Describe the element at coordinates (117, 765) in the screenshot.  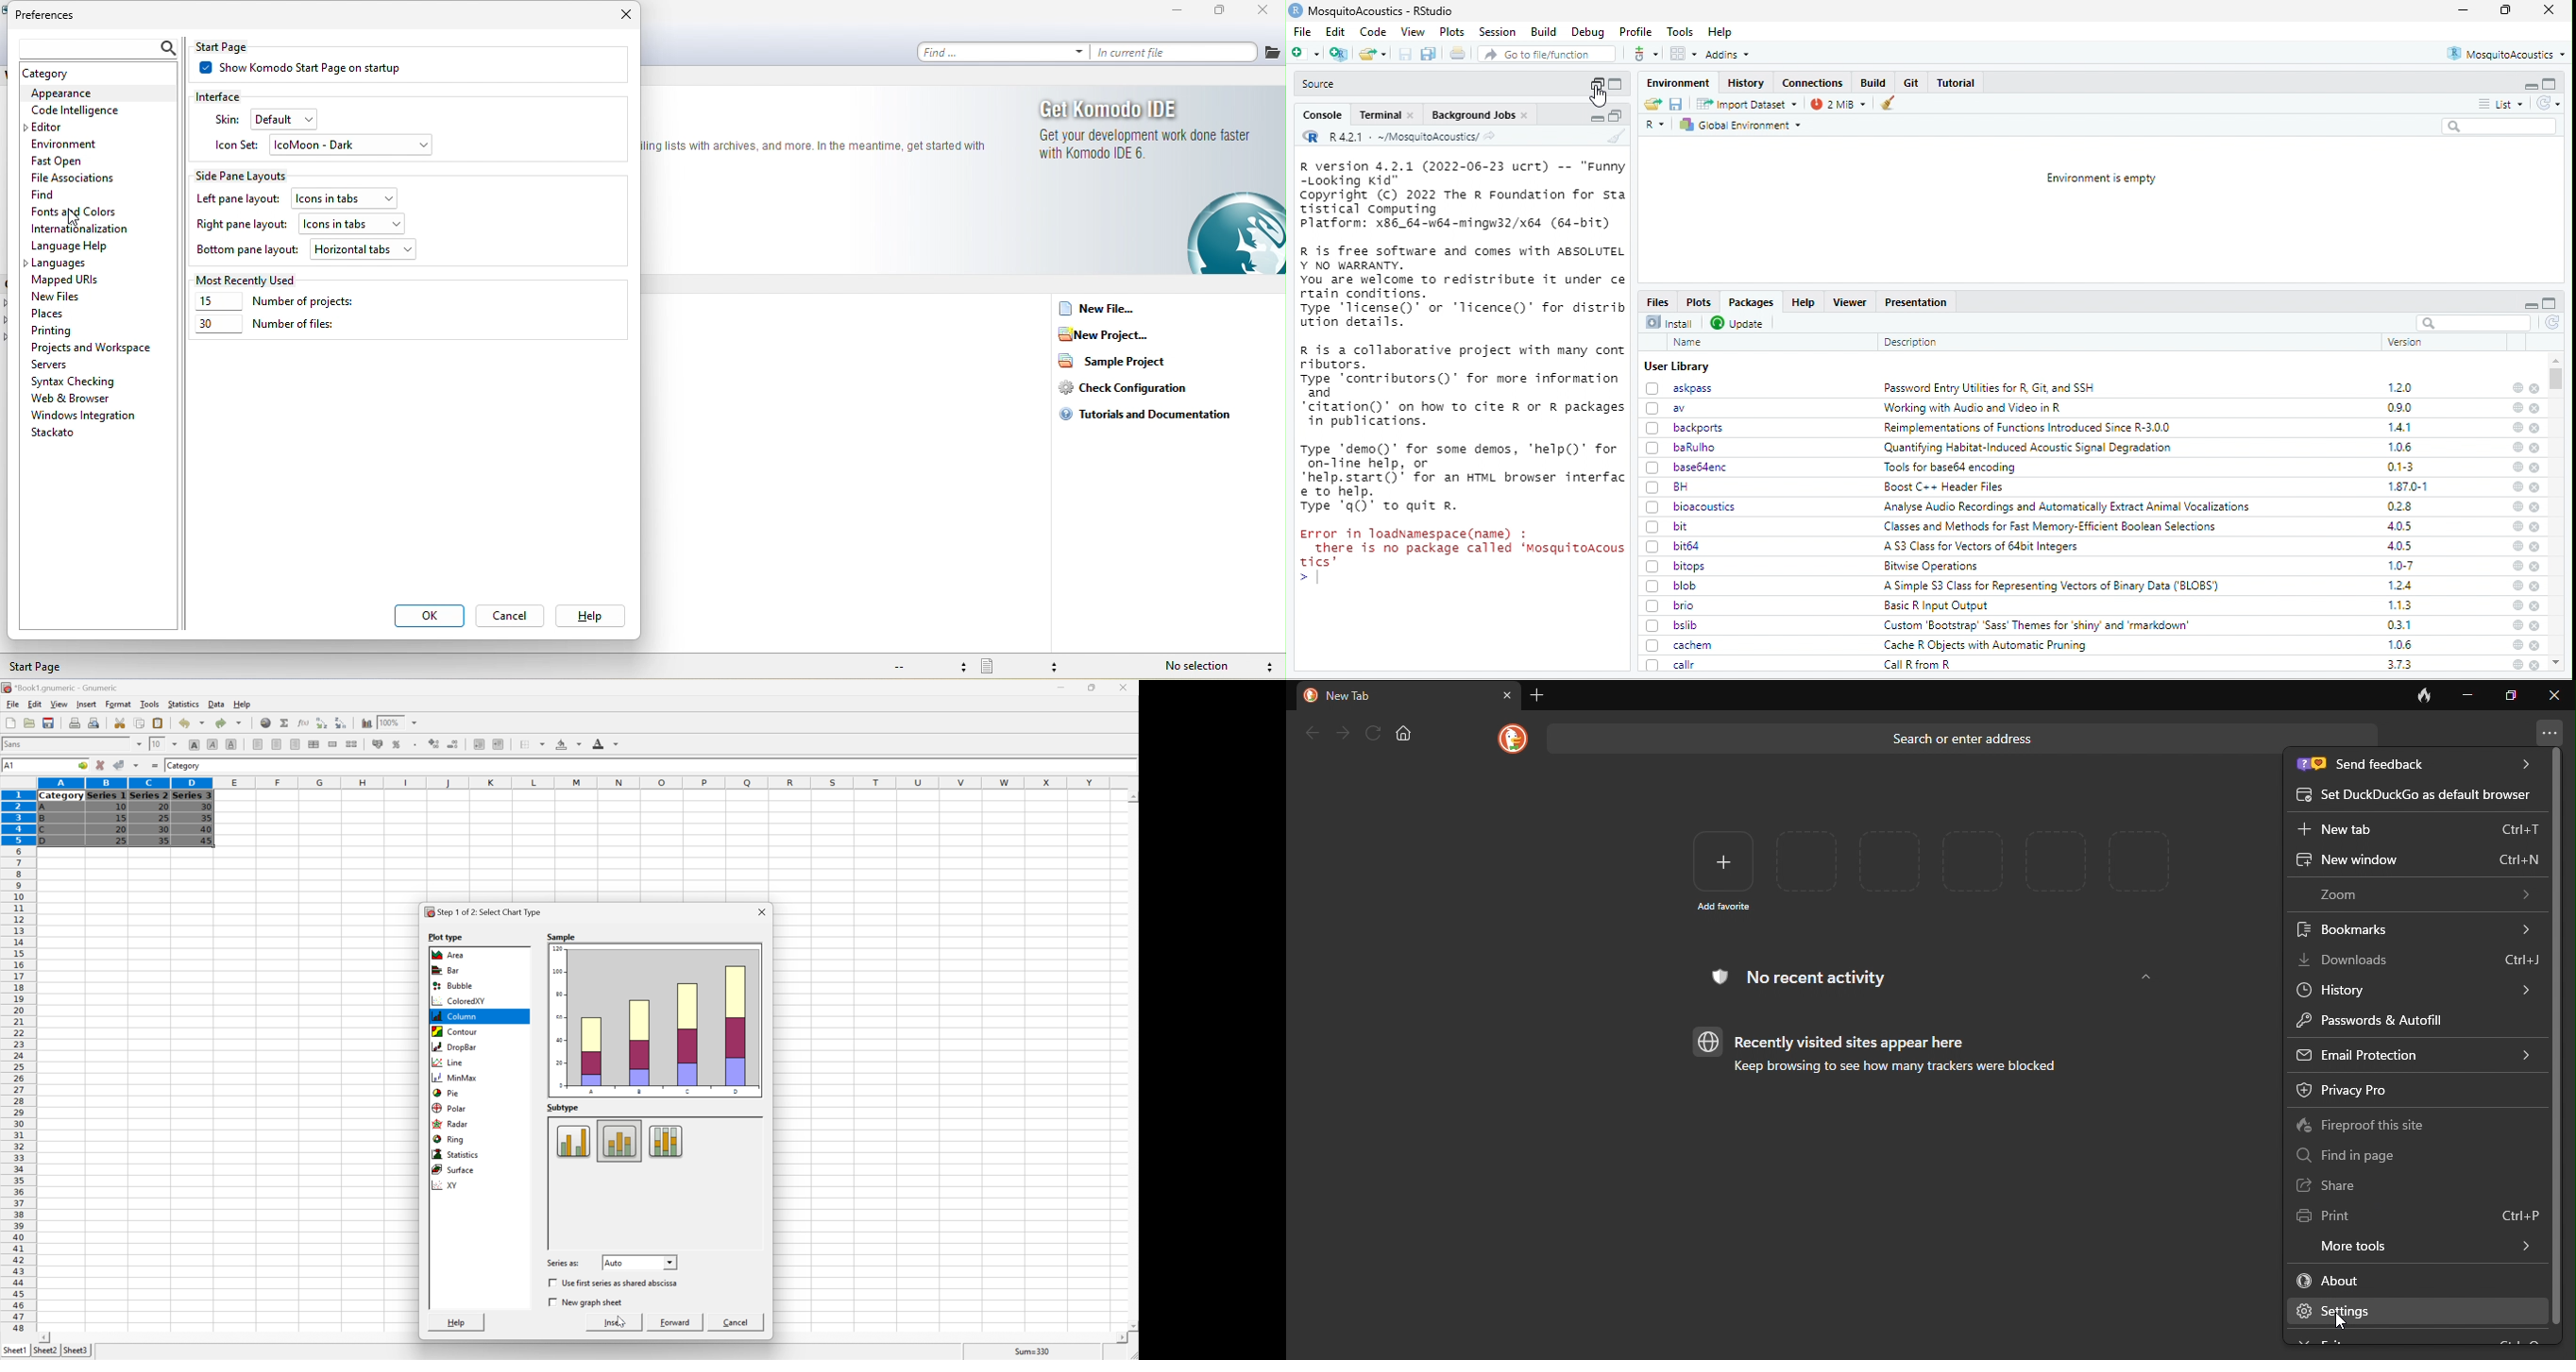
I see `Accept changes` at that location.